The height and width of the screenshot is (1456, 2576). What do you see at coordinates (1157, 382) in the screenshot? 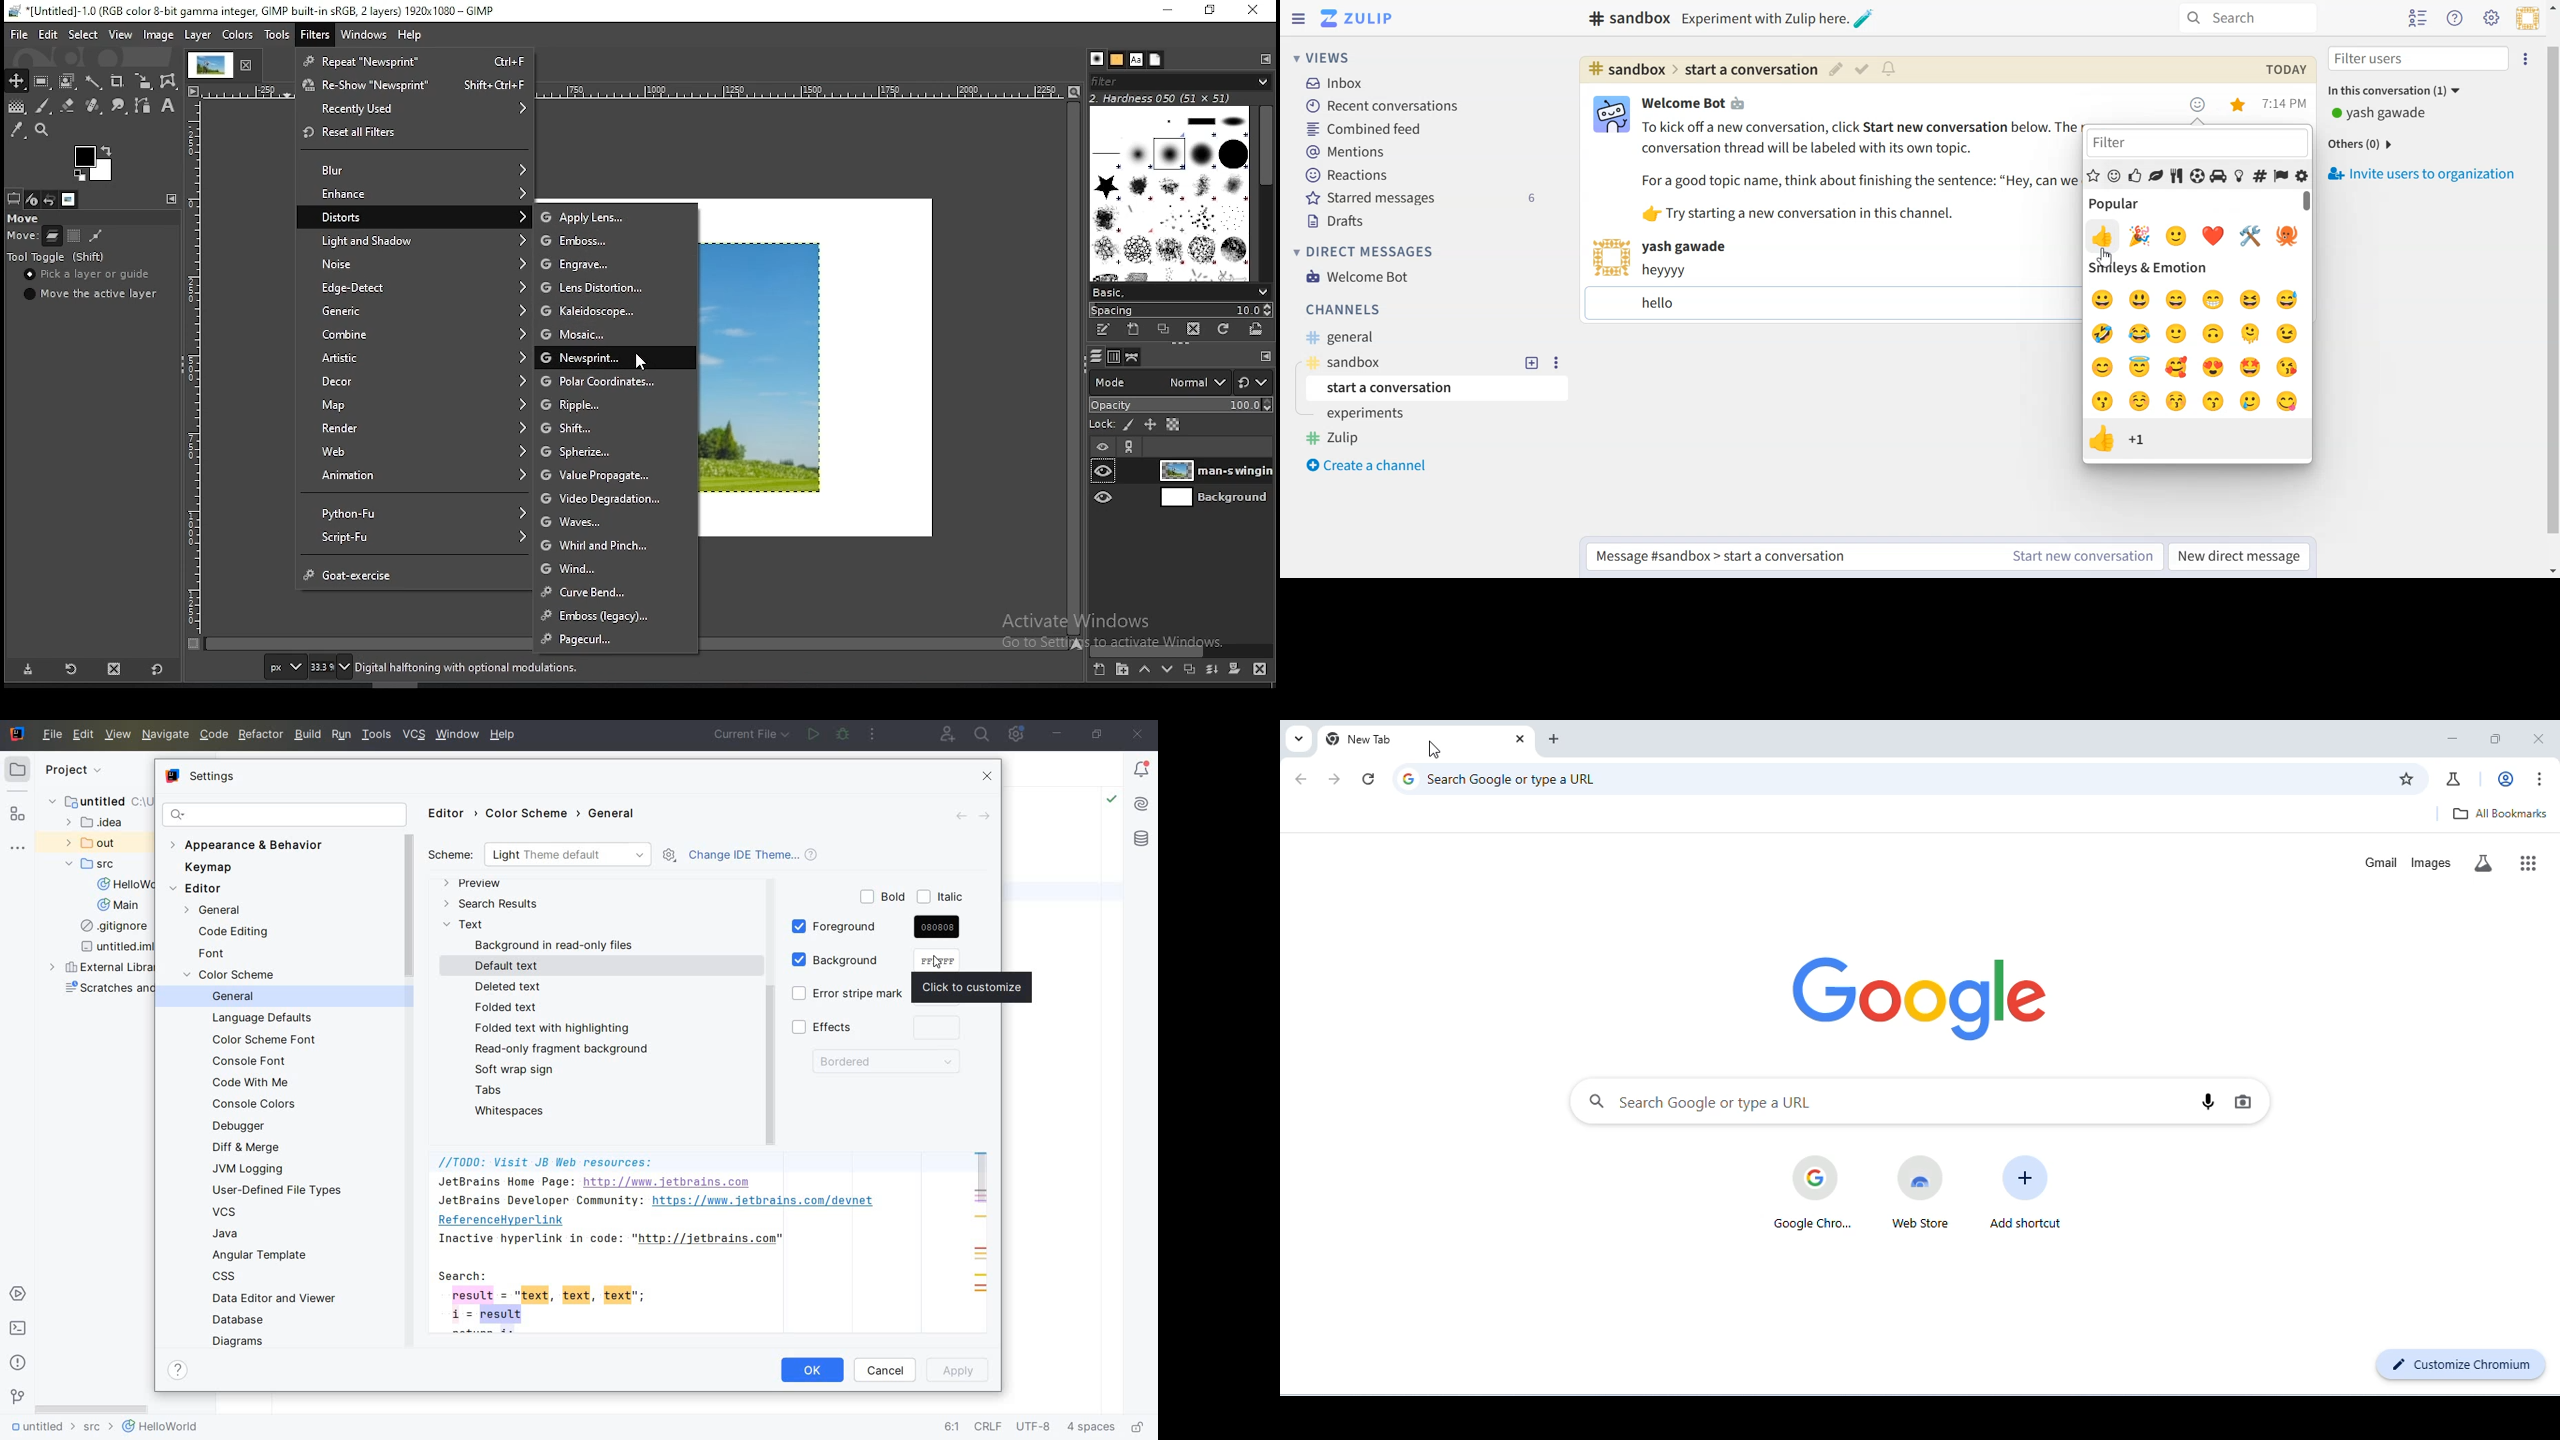
I see `blend mode` at bounding box center [1157, 382].